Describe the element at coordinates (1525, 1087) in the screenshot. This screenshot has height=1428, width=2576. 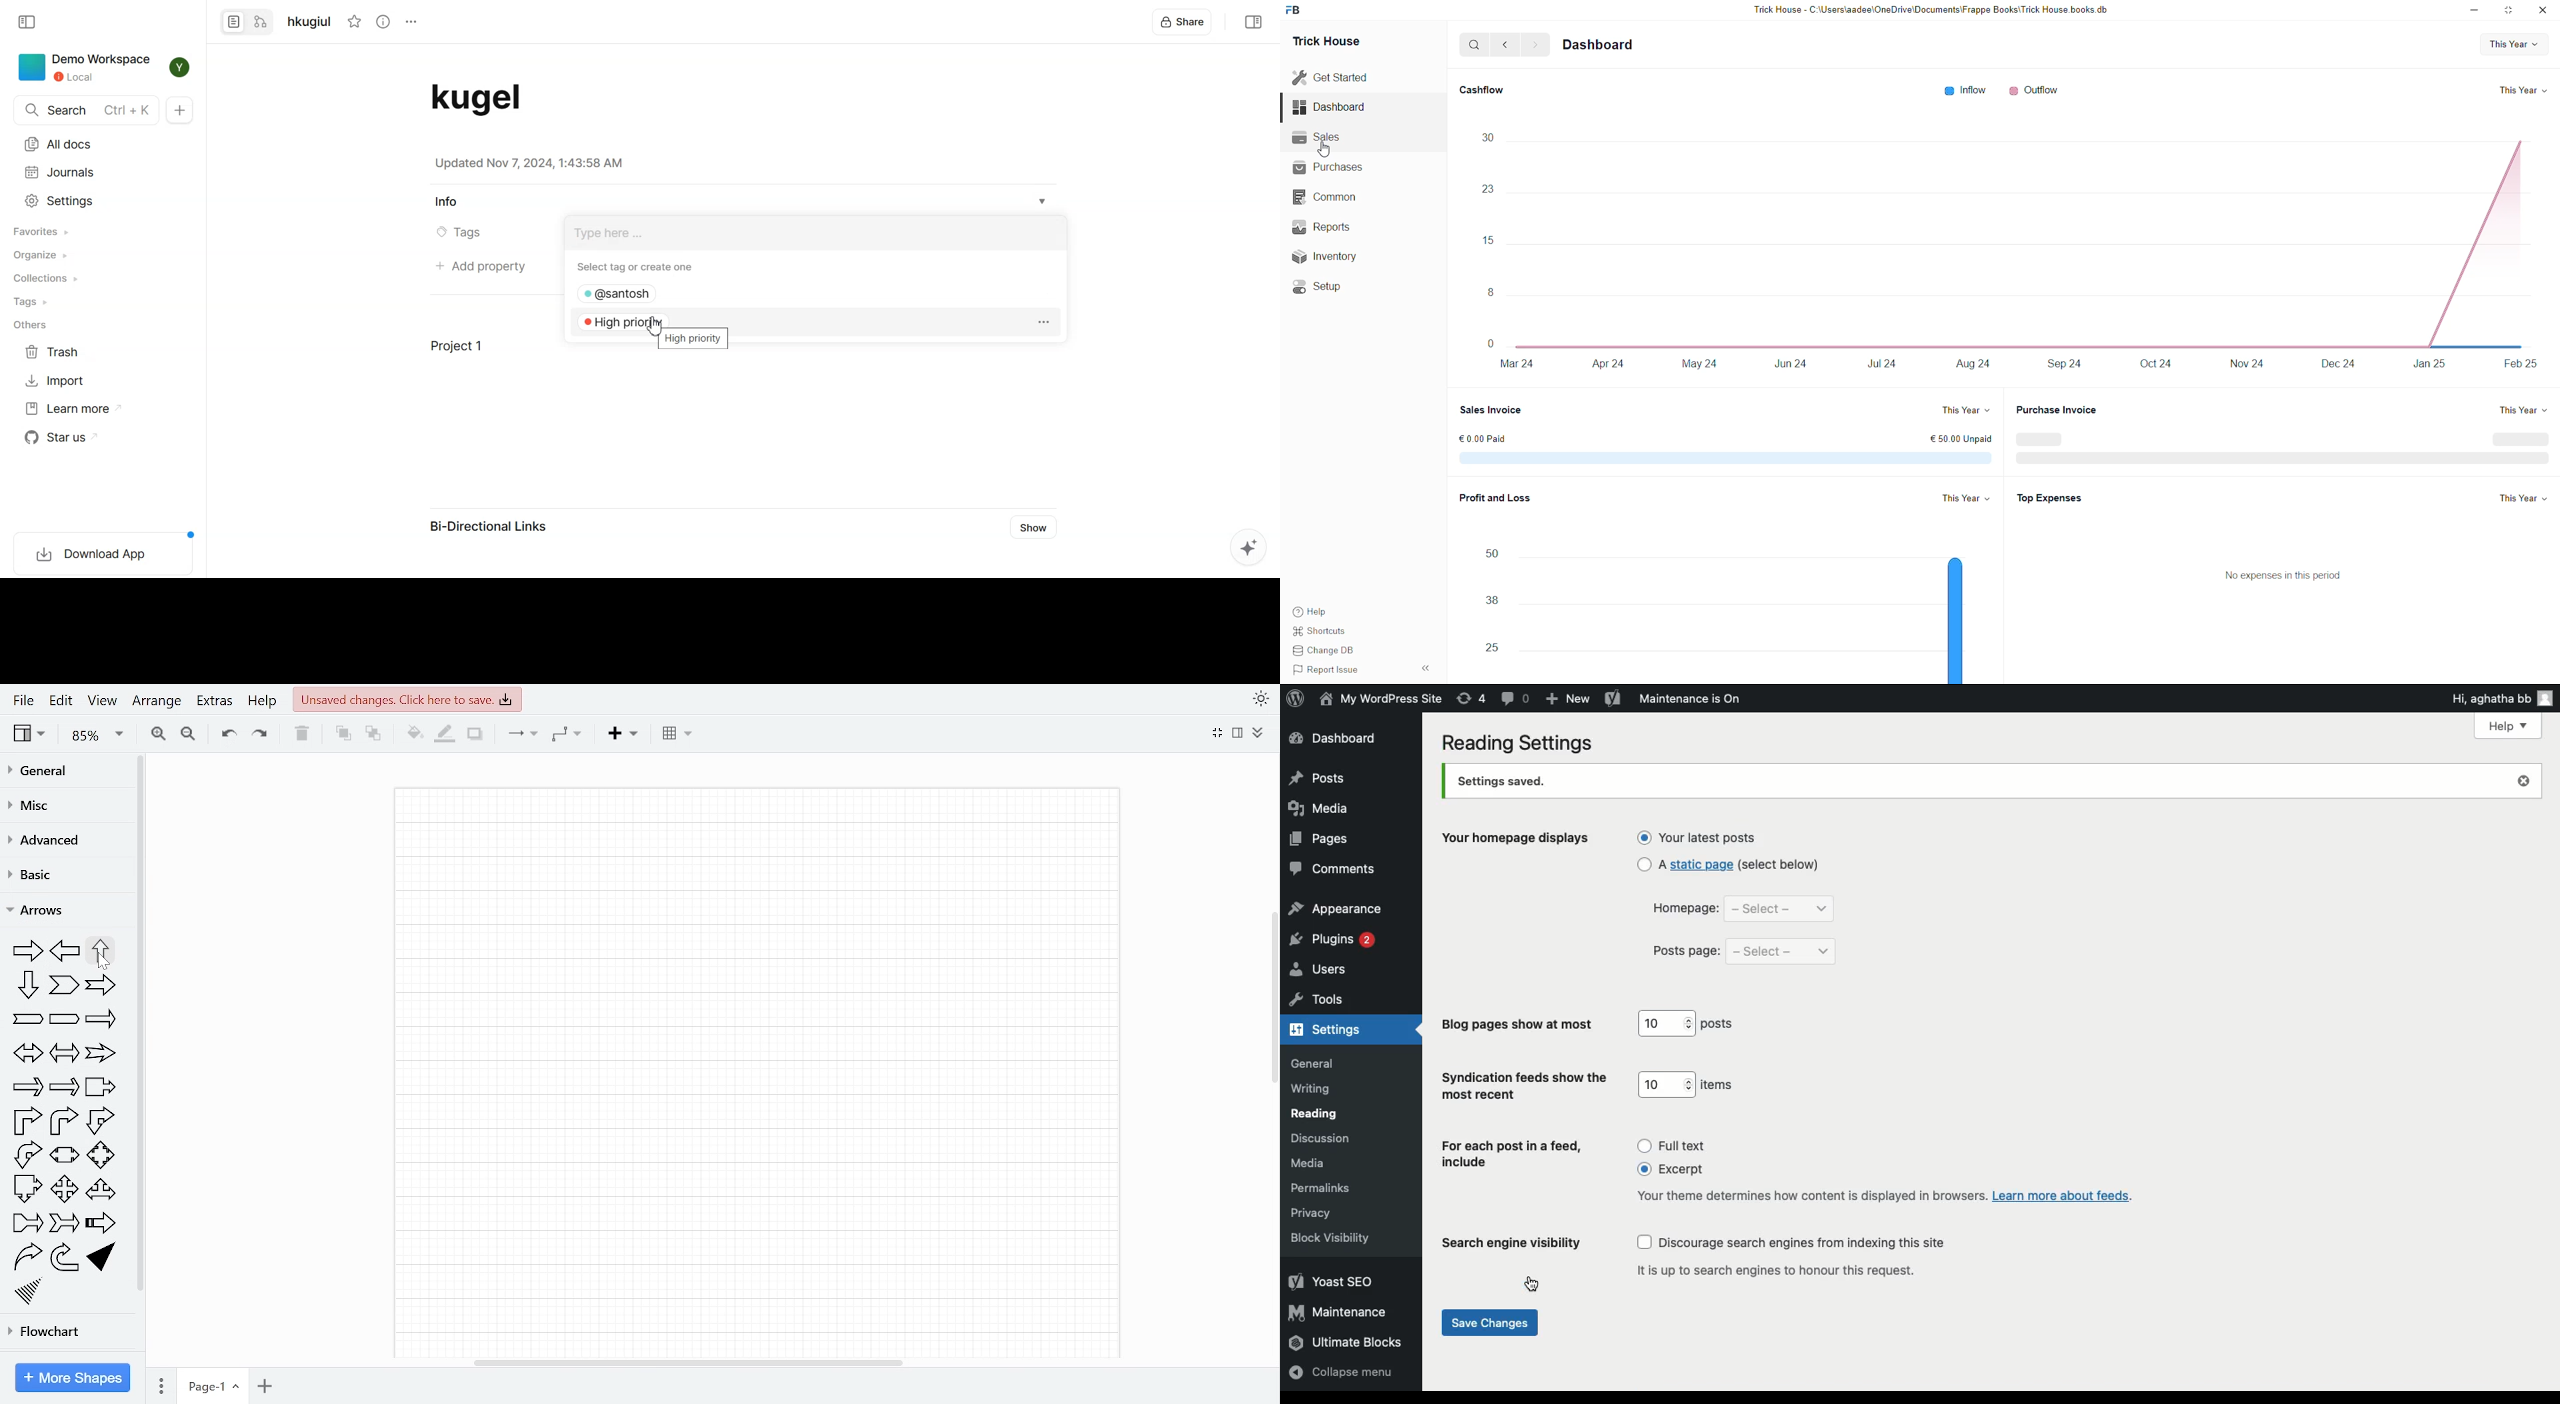
I see `syndication feeds show the most recent` at that location.